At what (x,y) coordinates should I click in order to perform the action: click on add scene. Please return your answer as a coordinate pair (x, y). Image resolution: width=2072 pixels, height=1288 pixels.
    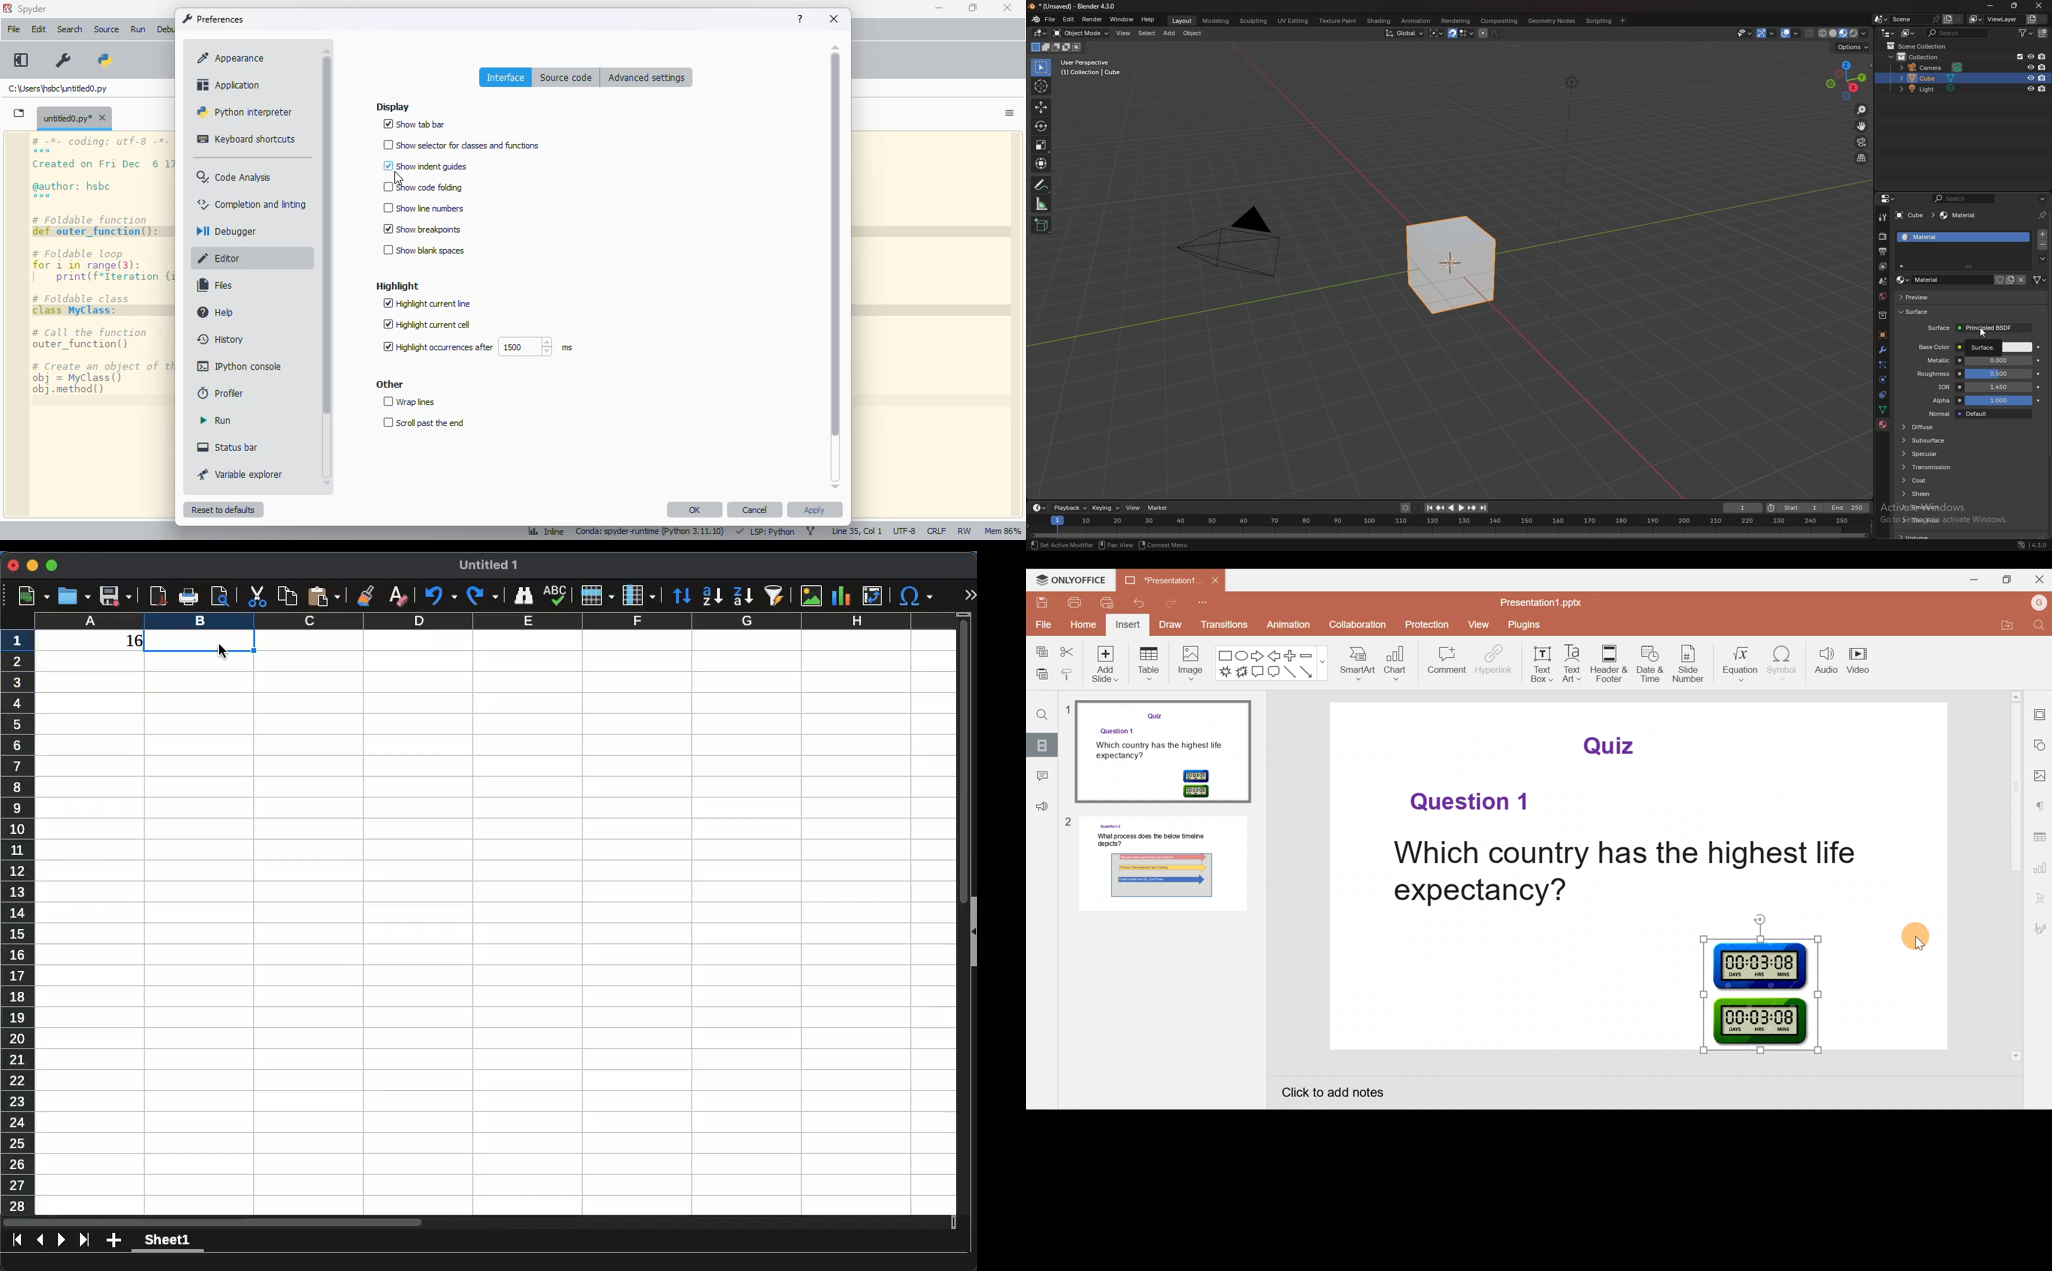
    Looking at the image, I should click on (1946, 19).